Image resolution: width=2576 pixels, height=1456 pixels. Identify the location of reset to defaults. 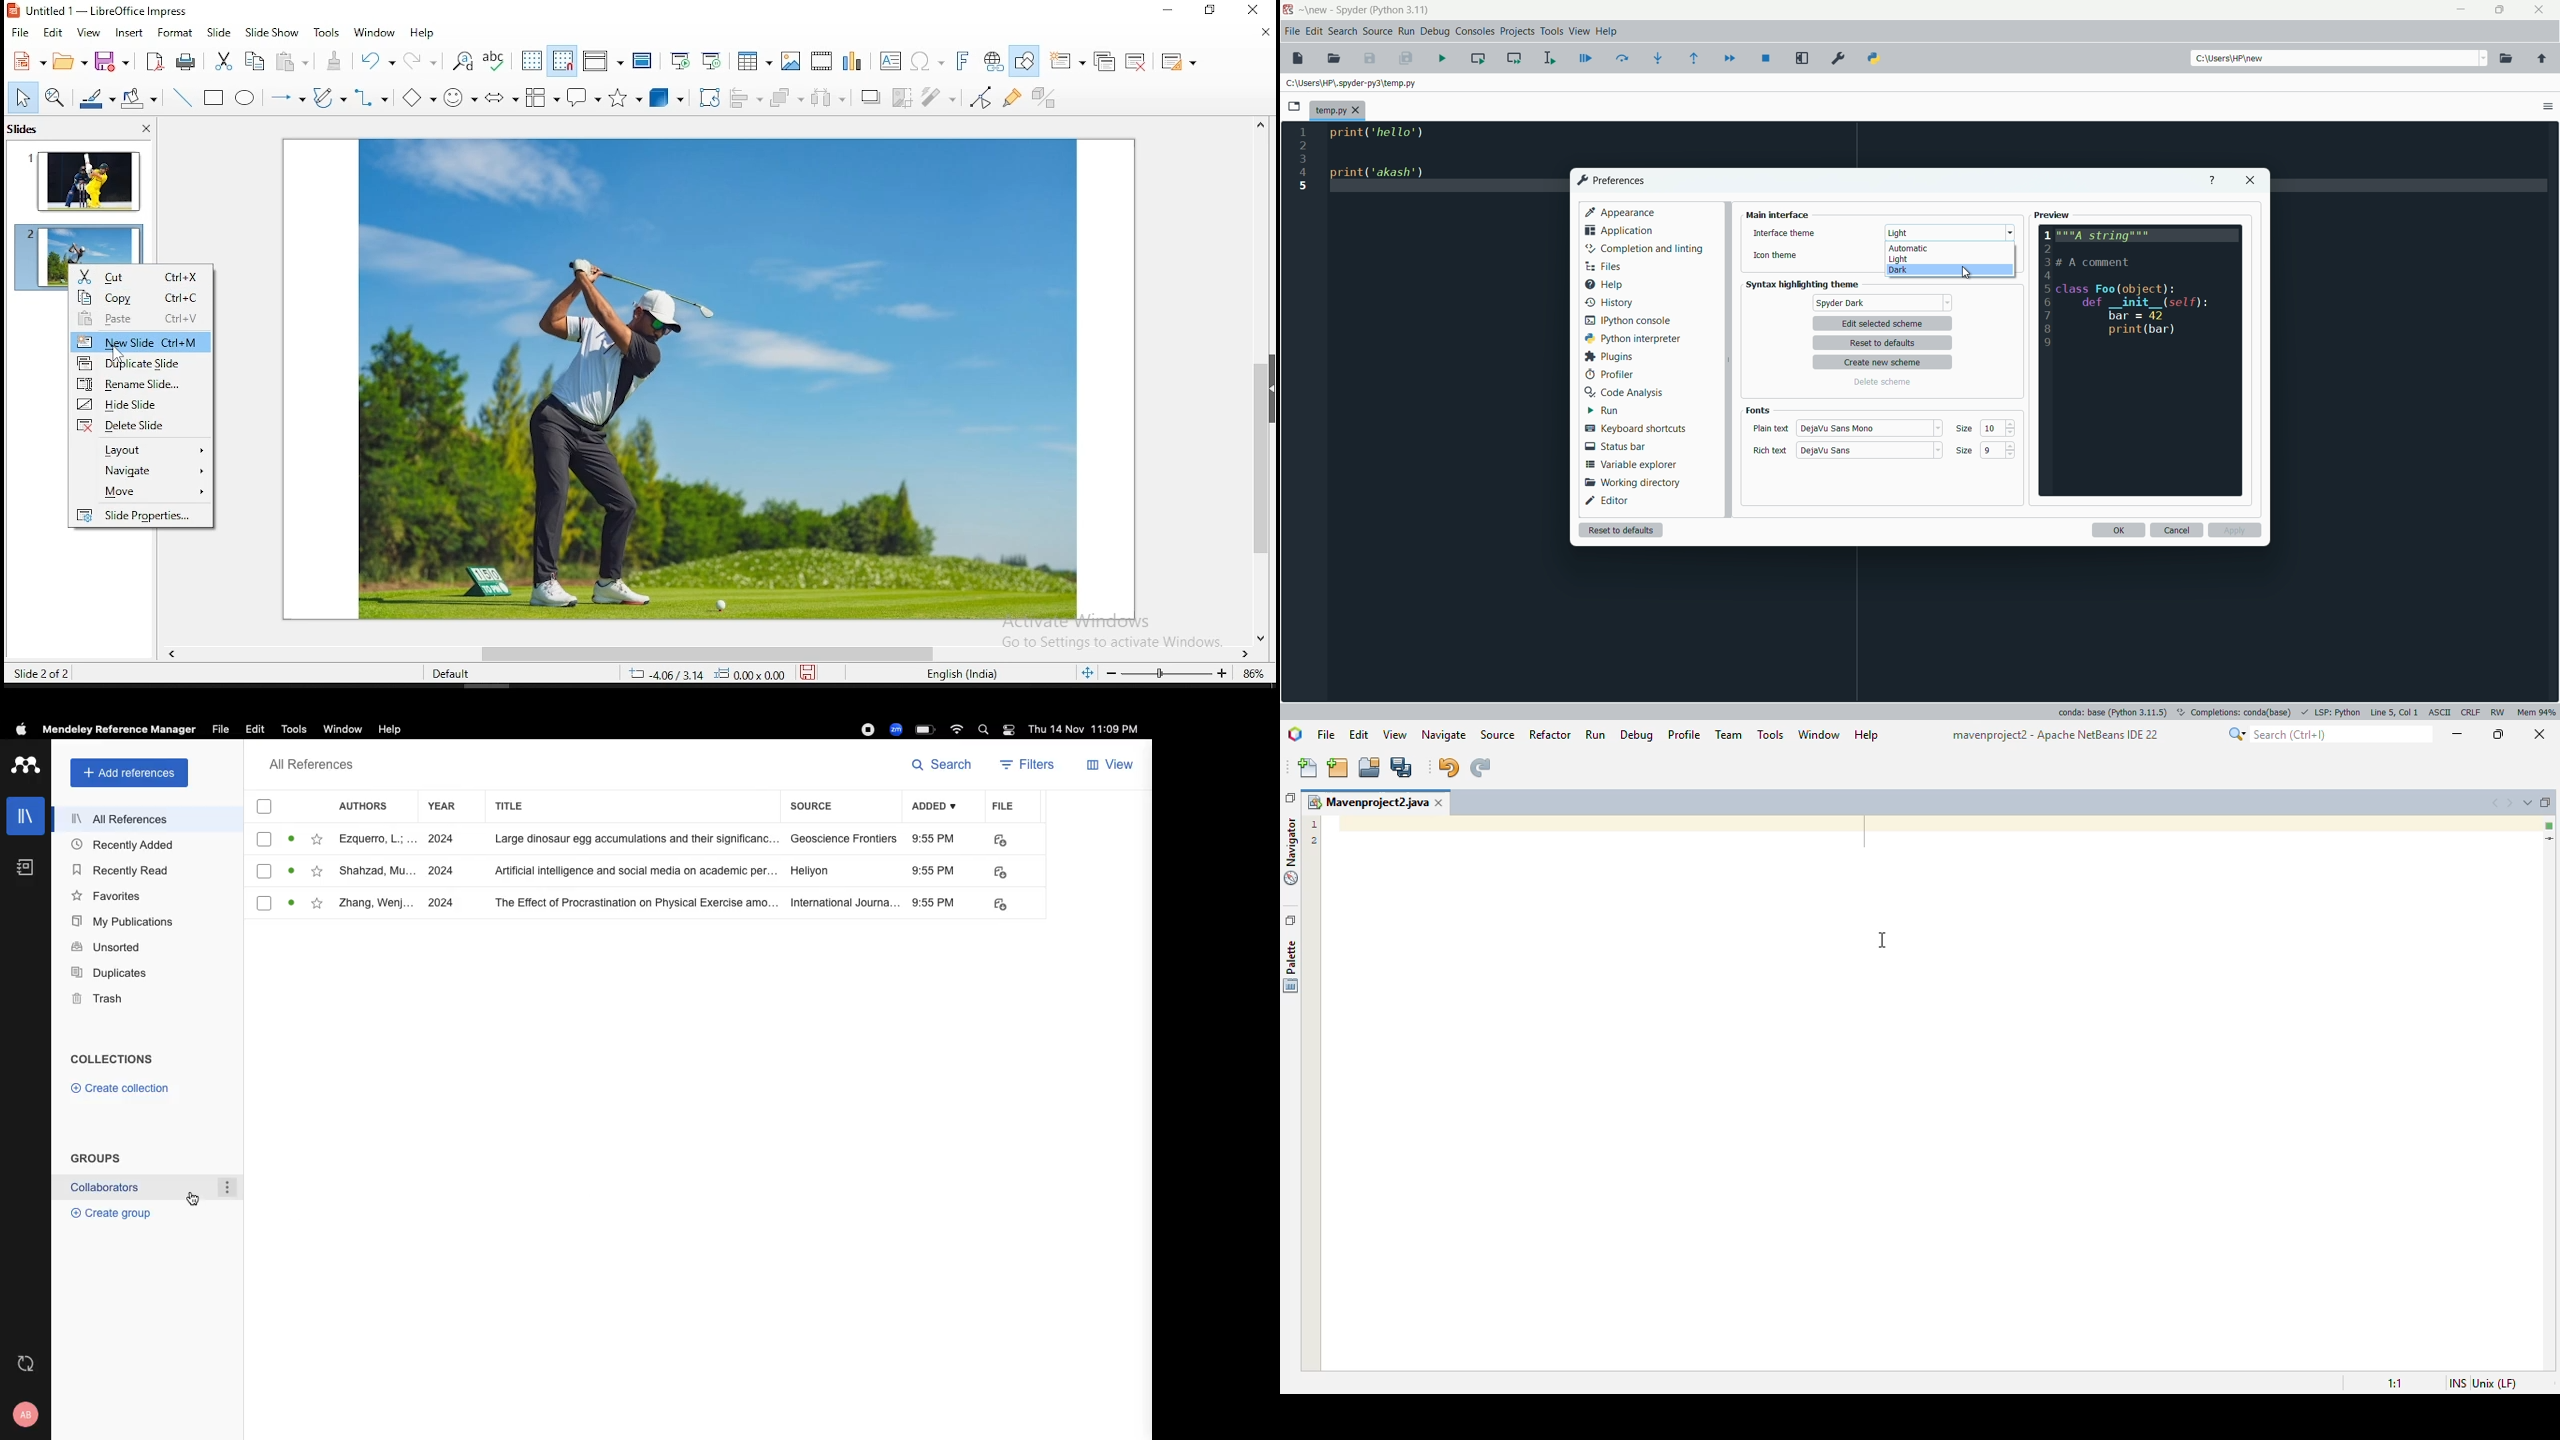
(1887, 343).